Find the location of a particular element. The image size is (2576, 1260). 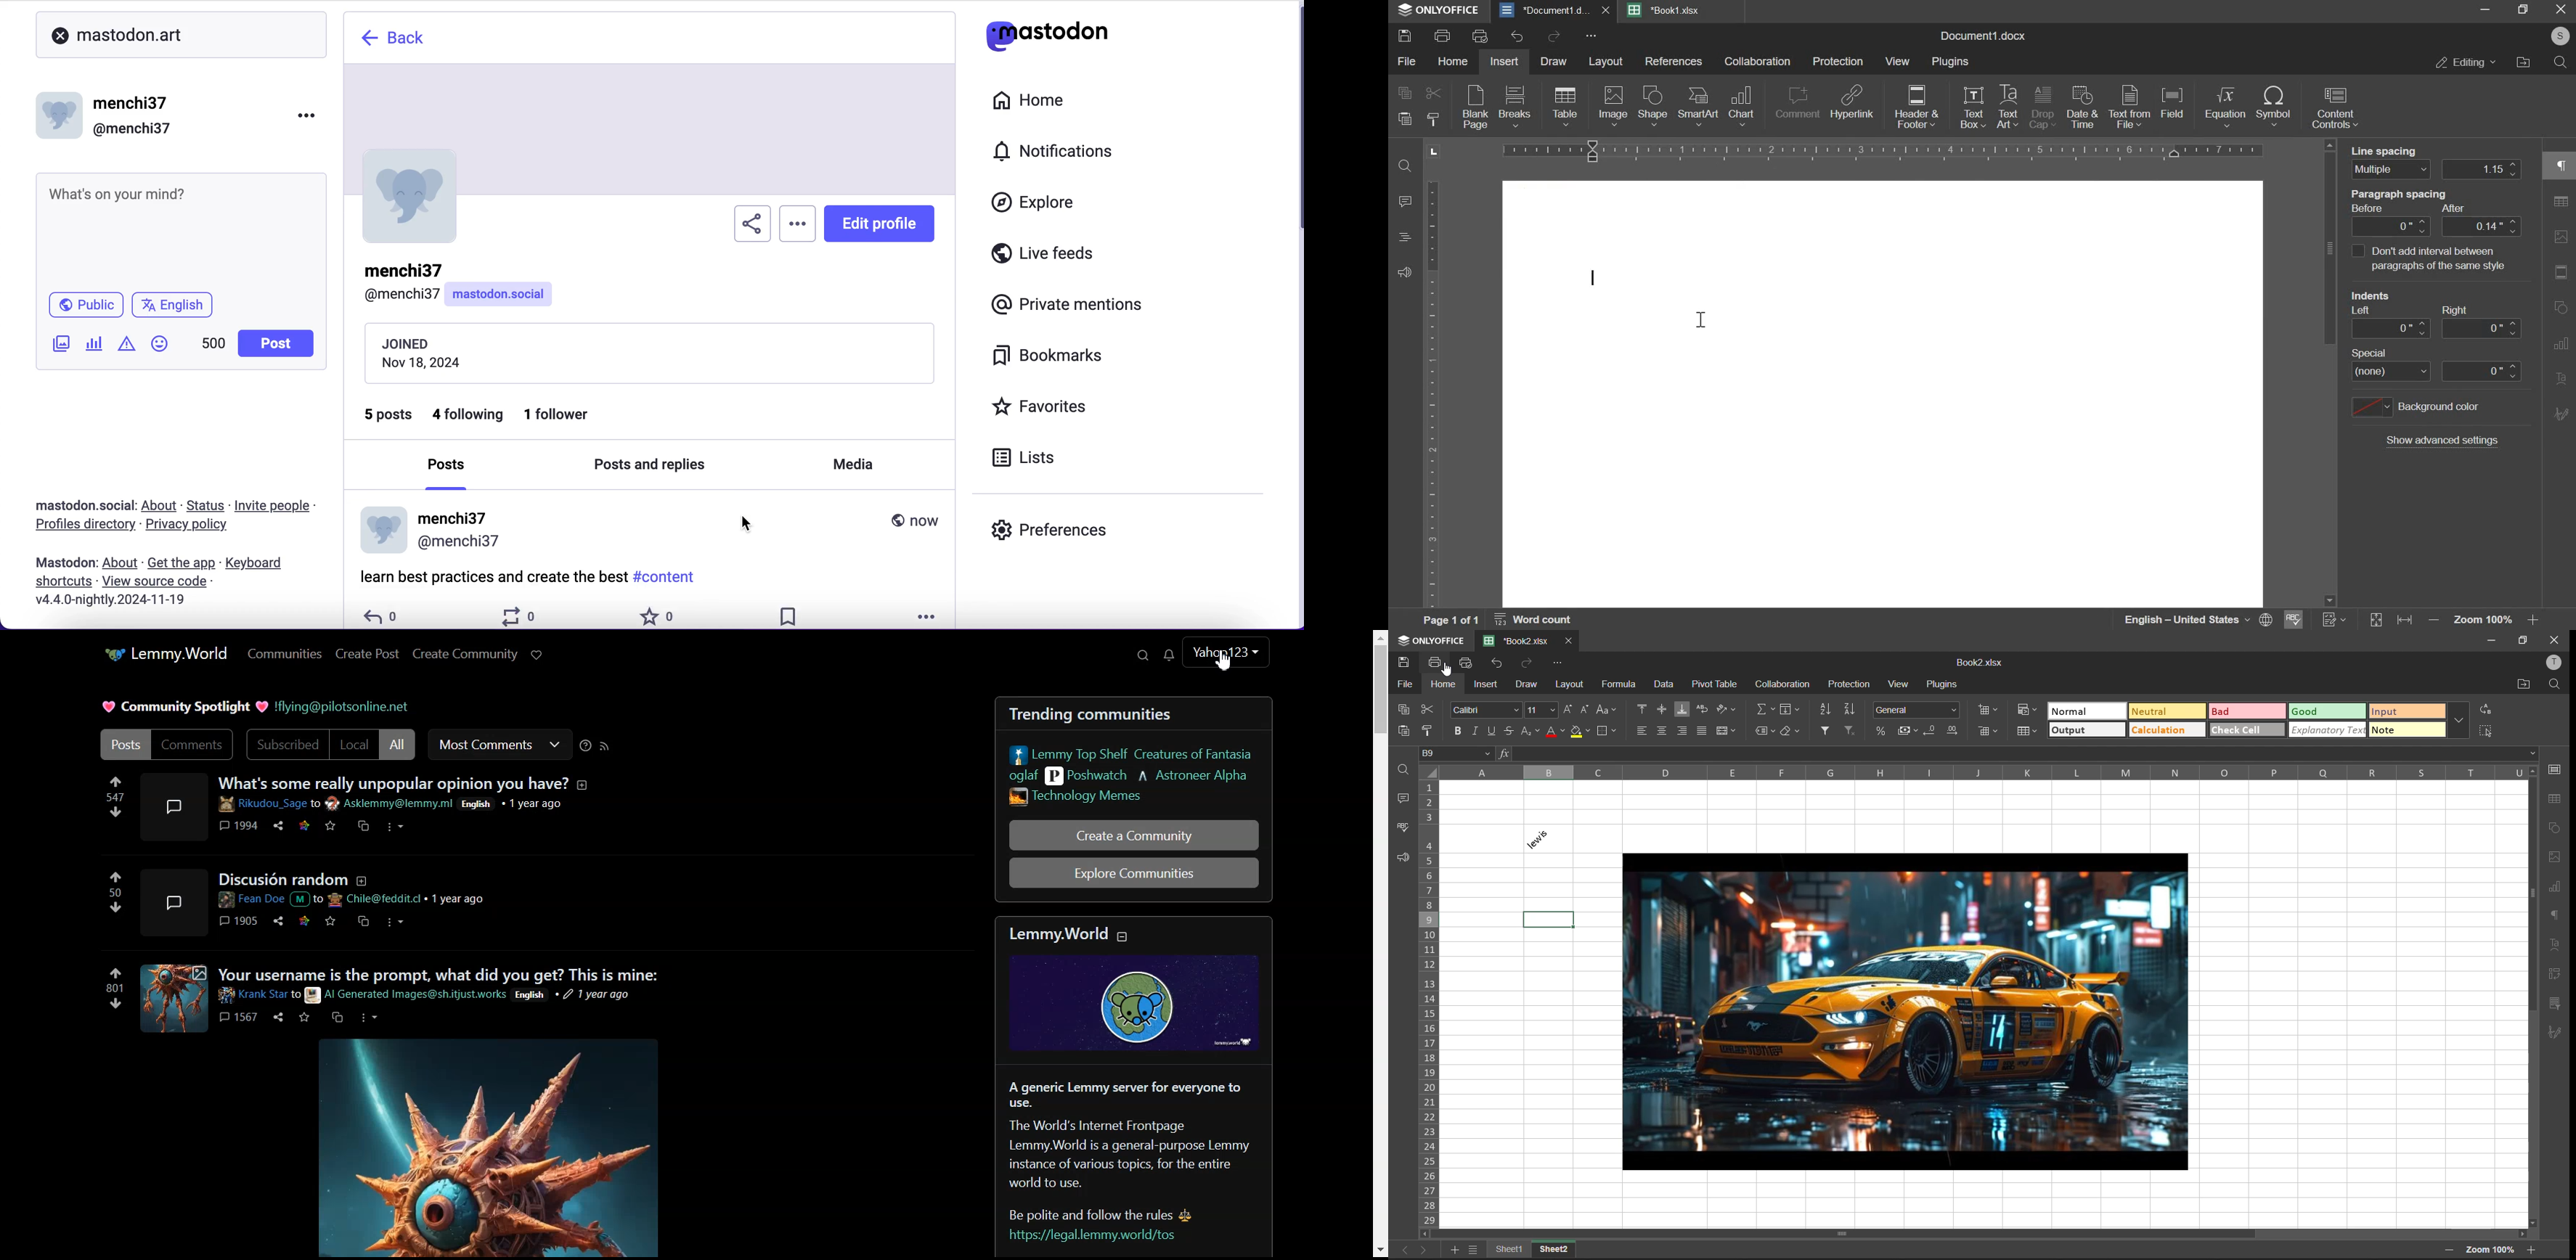

Communities is located at coordinates (287, 654).